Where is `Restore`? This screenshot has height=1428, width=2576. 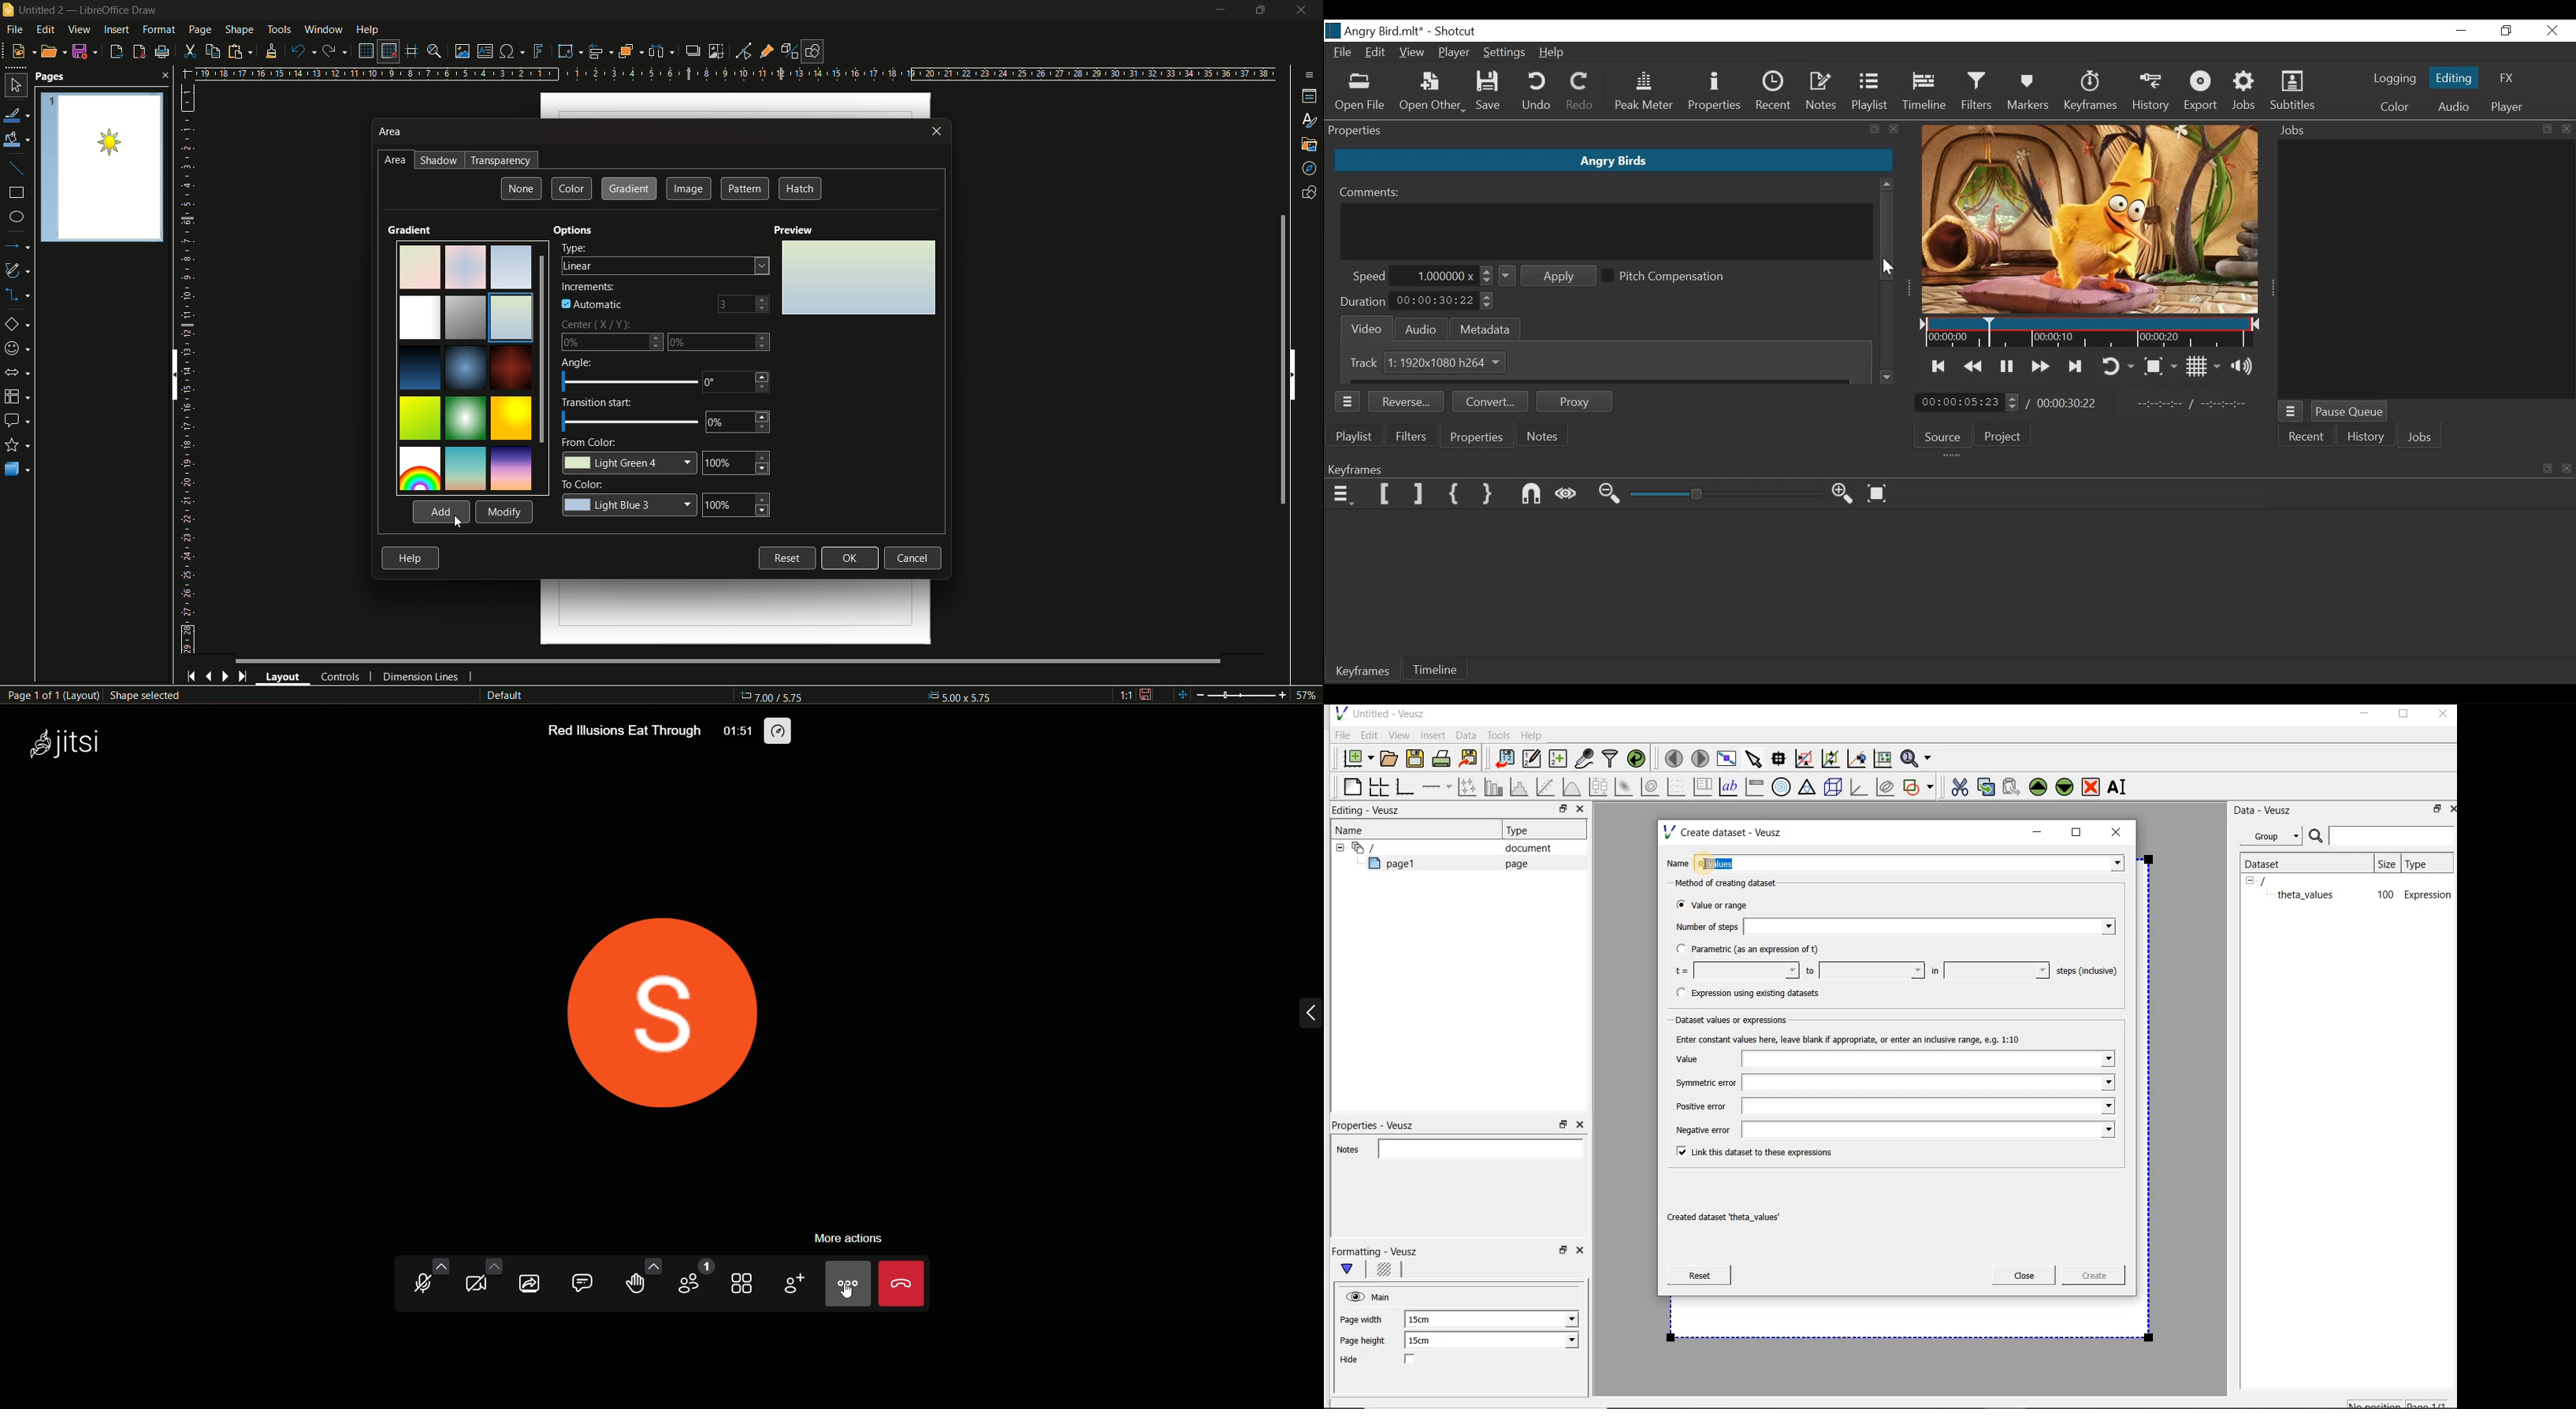 Restore is located at coordinates (2506, 31).